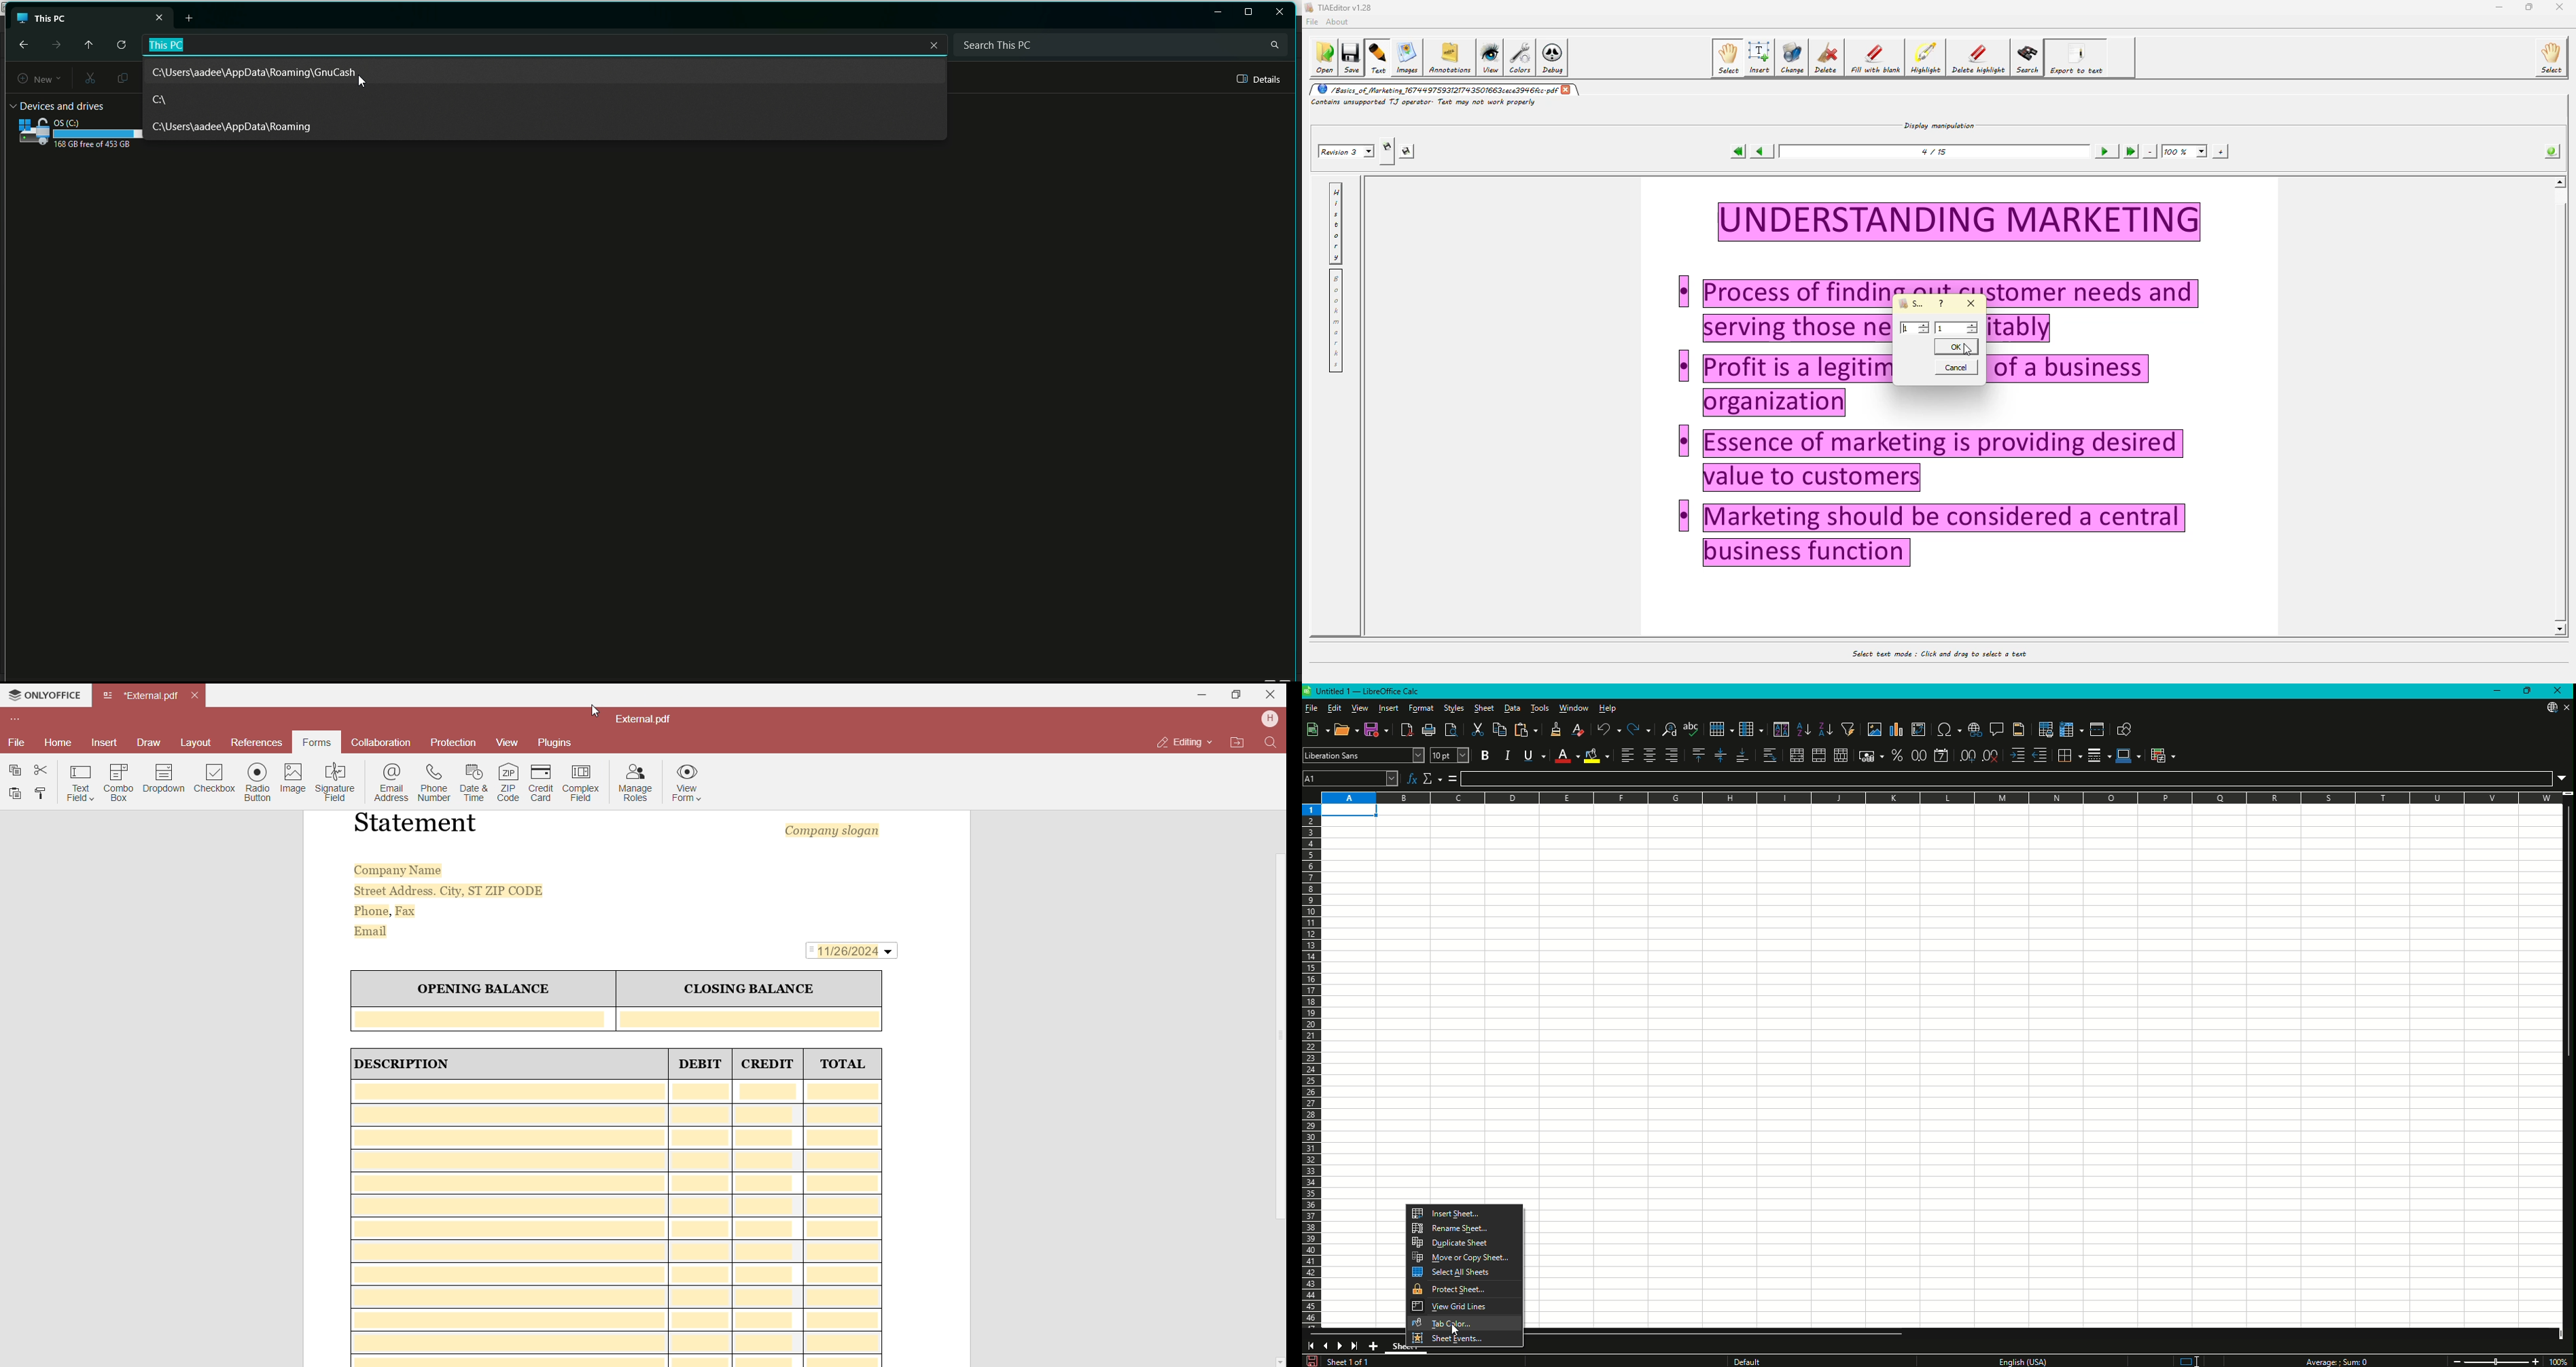 The width and height of the screenshot is (2576, 1372). What do you see at coordinates (55, 45) in the screenshot?
I see `Forward` at bounding box center [55, 45].